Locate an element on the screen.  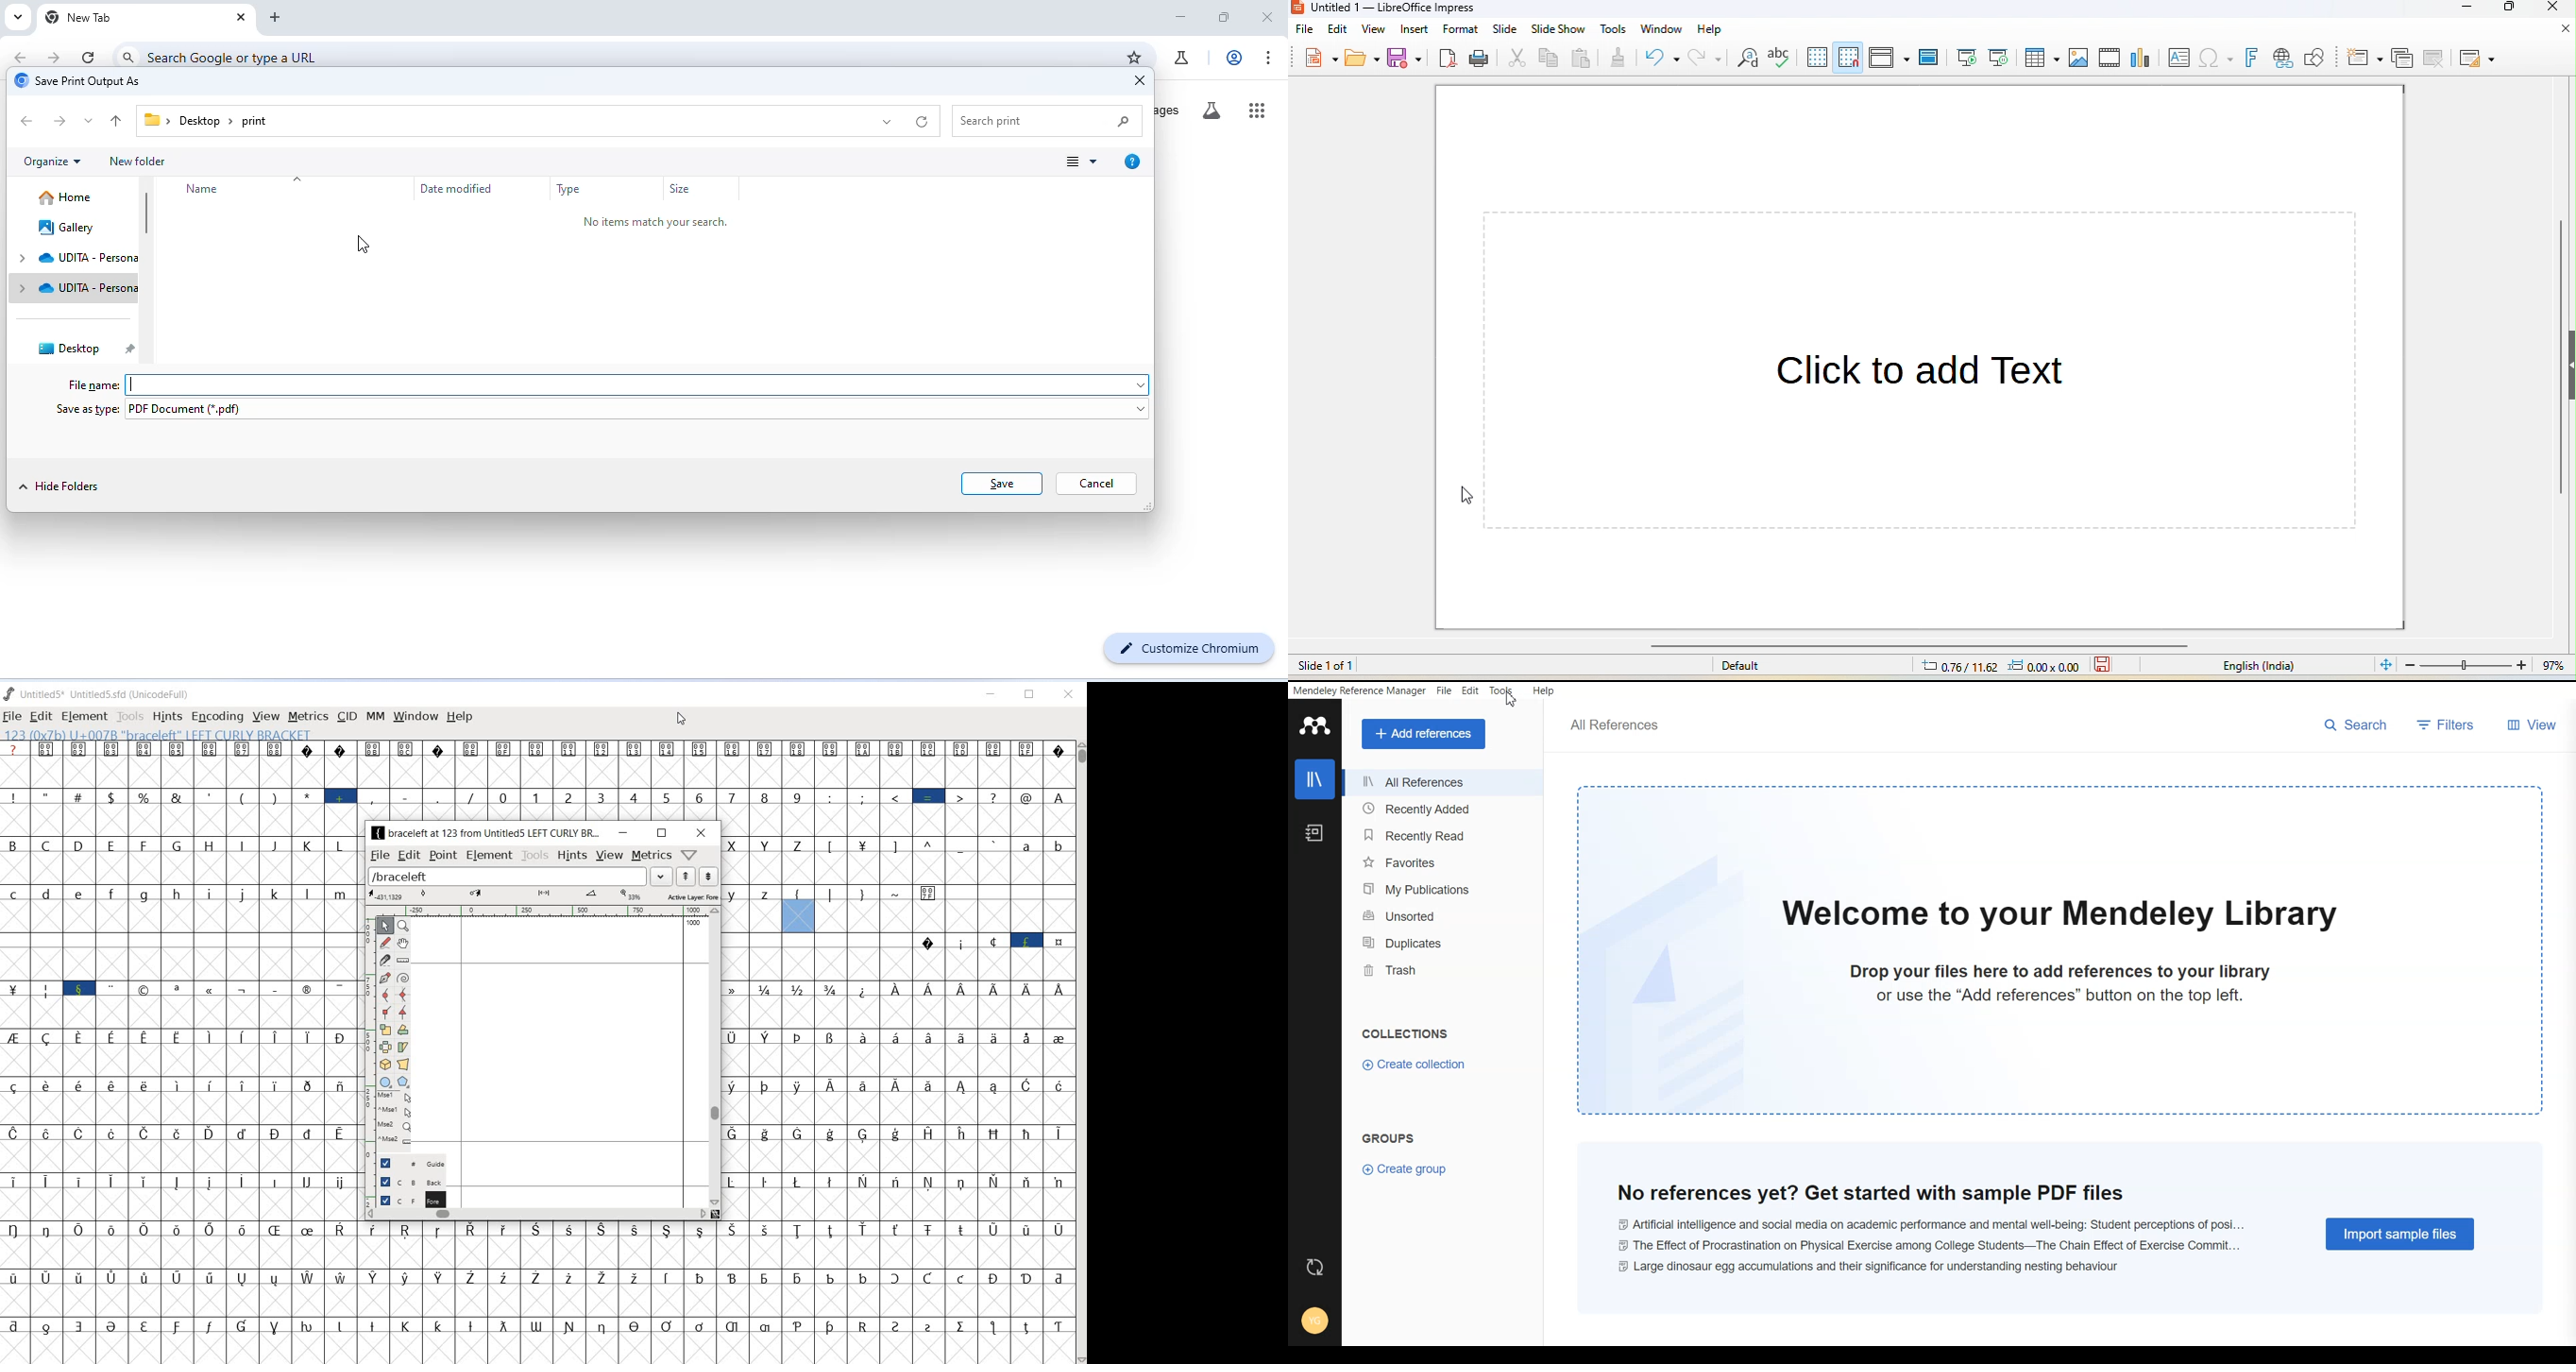
rectangle or ellipse is located at coordinates (384, 1082).